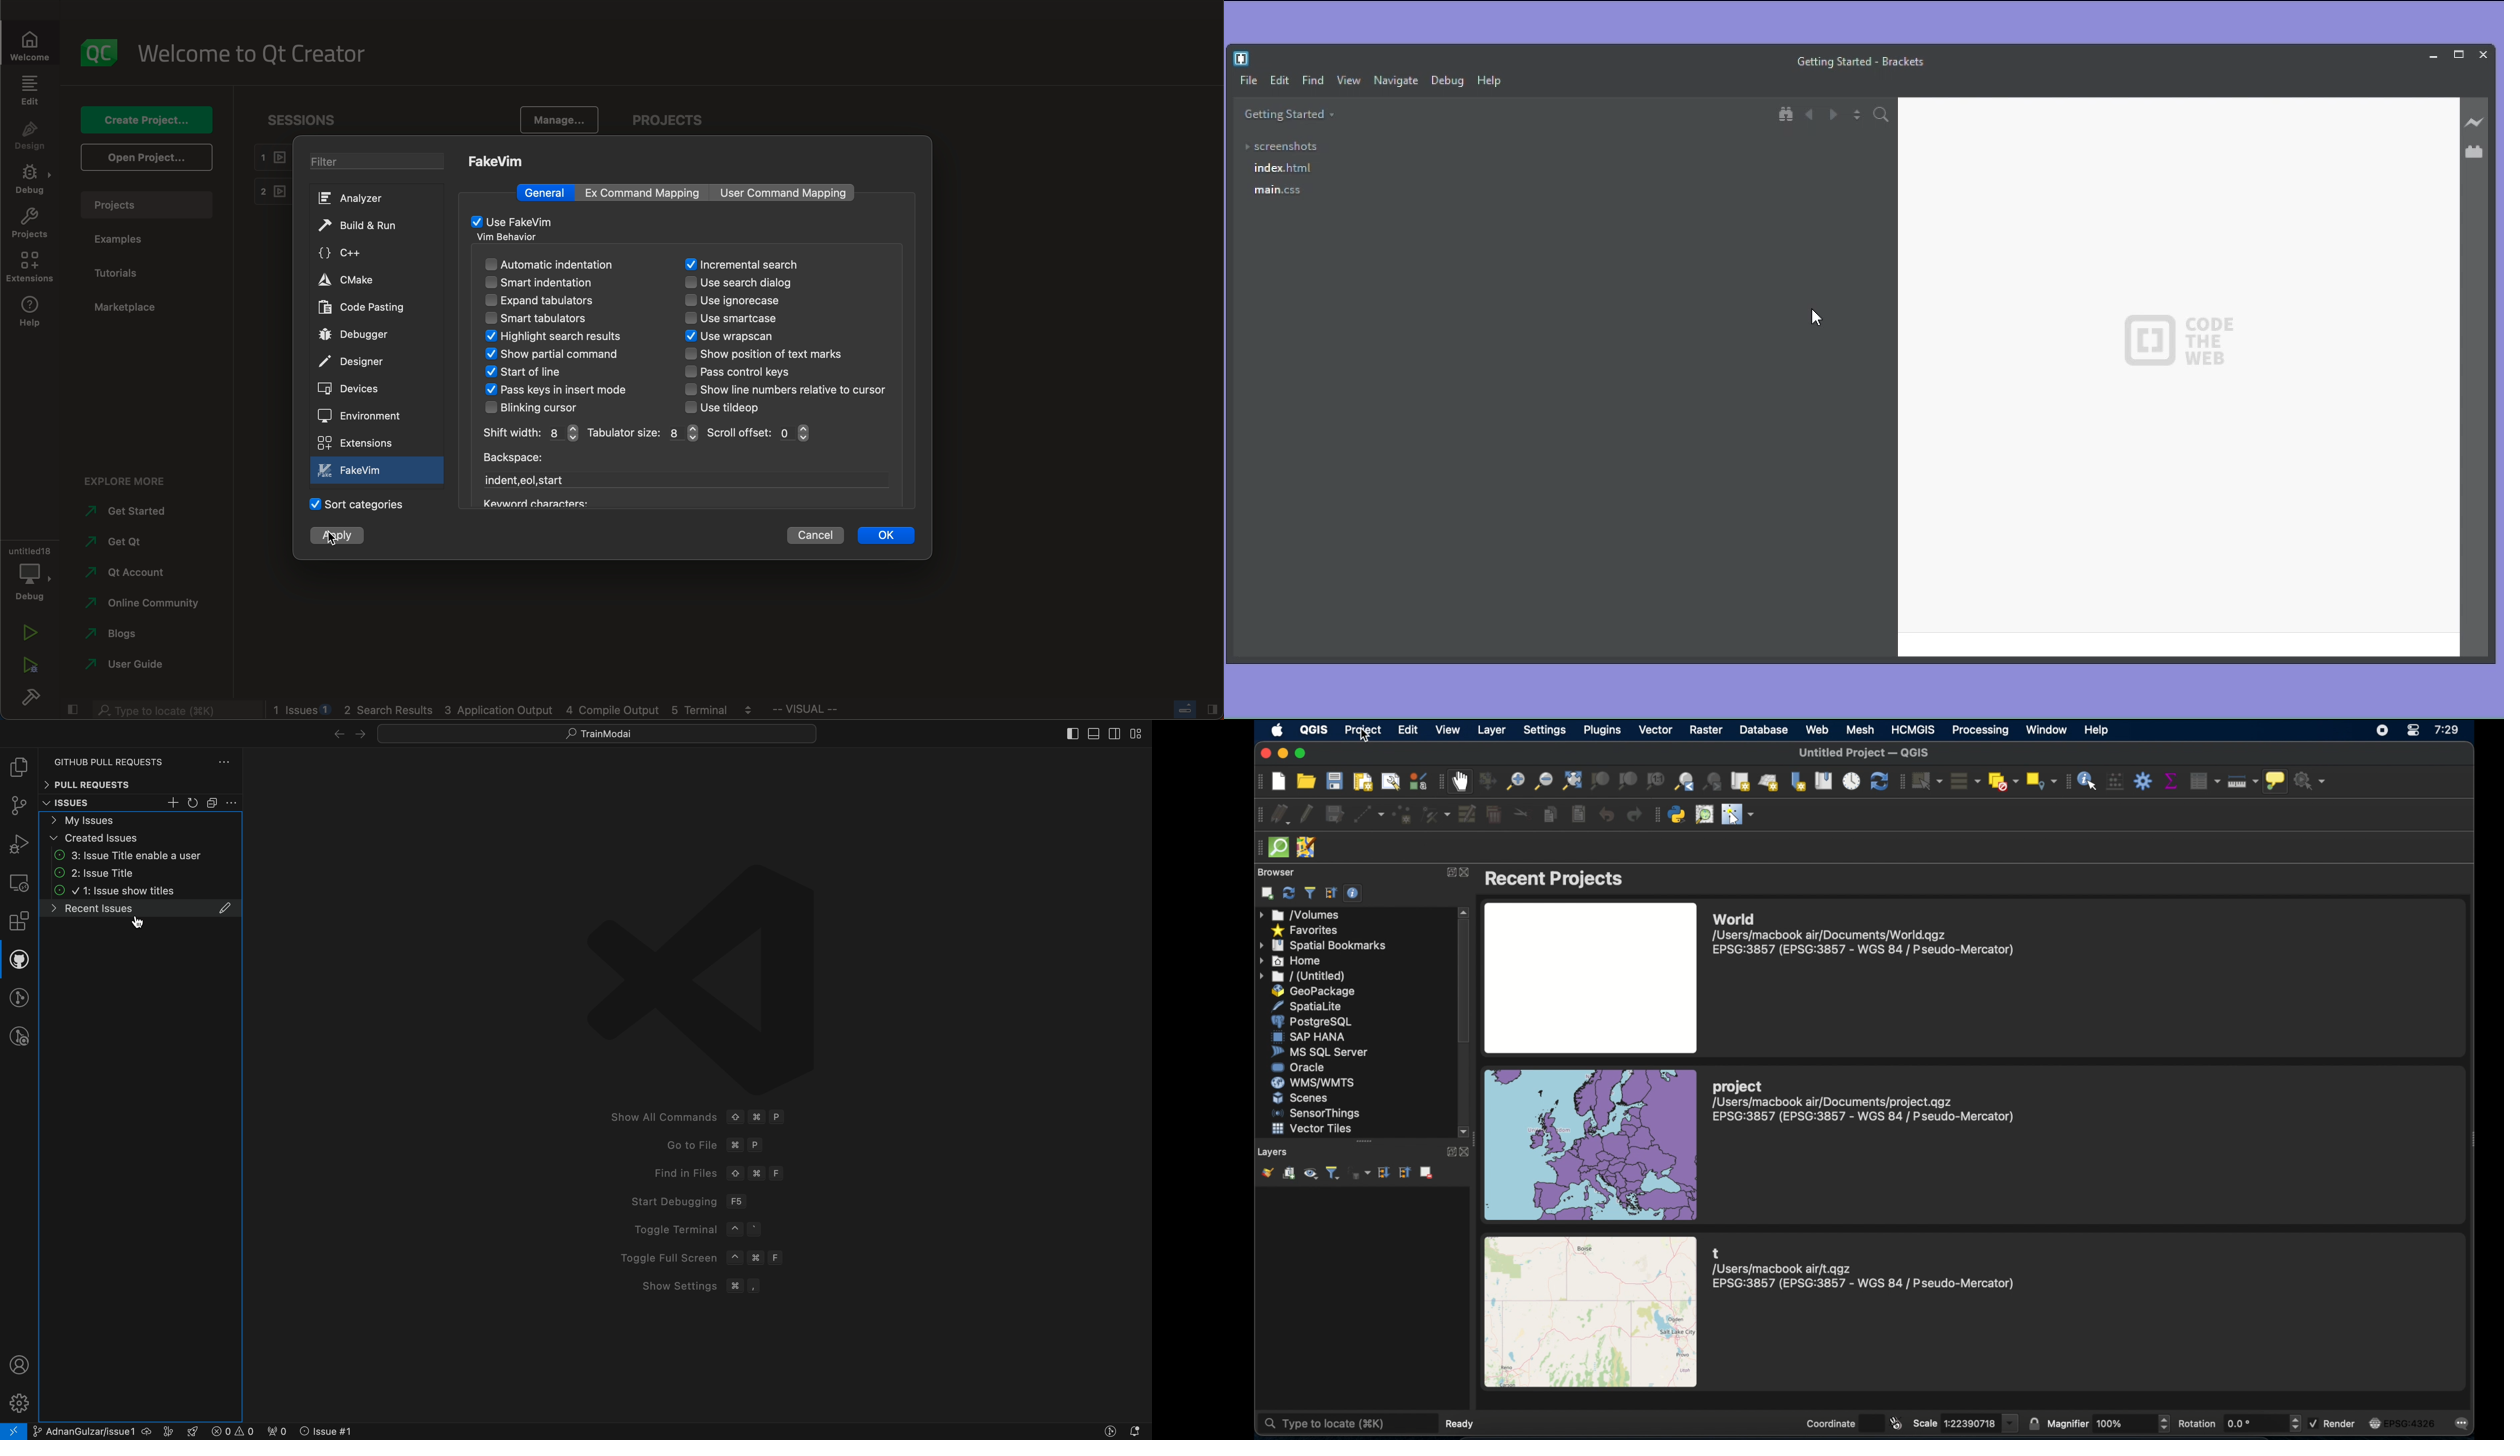 The image size is (2520, 1456). What do you see at coordinates (334, 733) in the screenshot?
I see `right arrow` at bounding box center [334, 733].